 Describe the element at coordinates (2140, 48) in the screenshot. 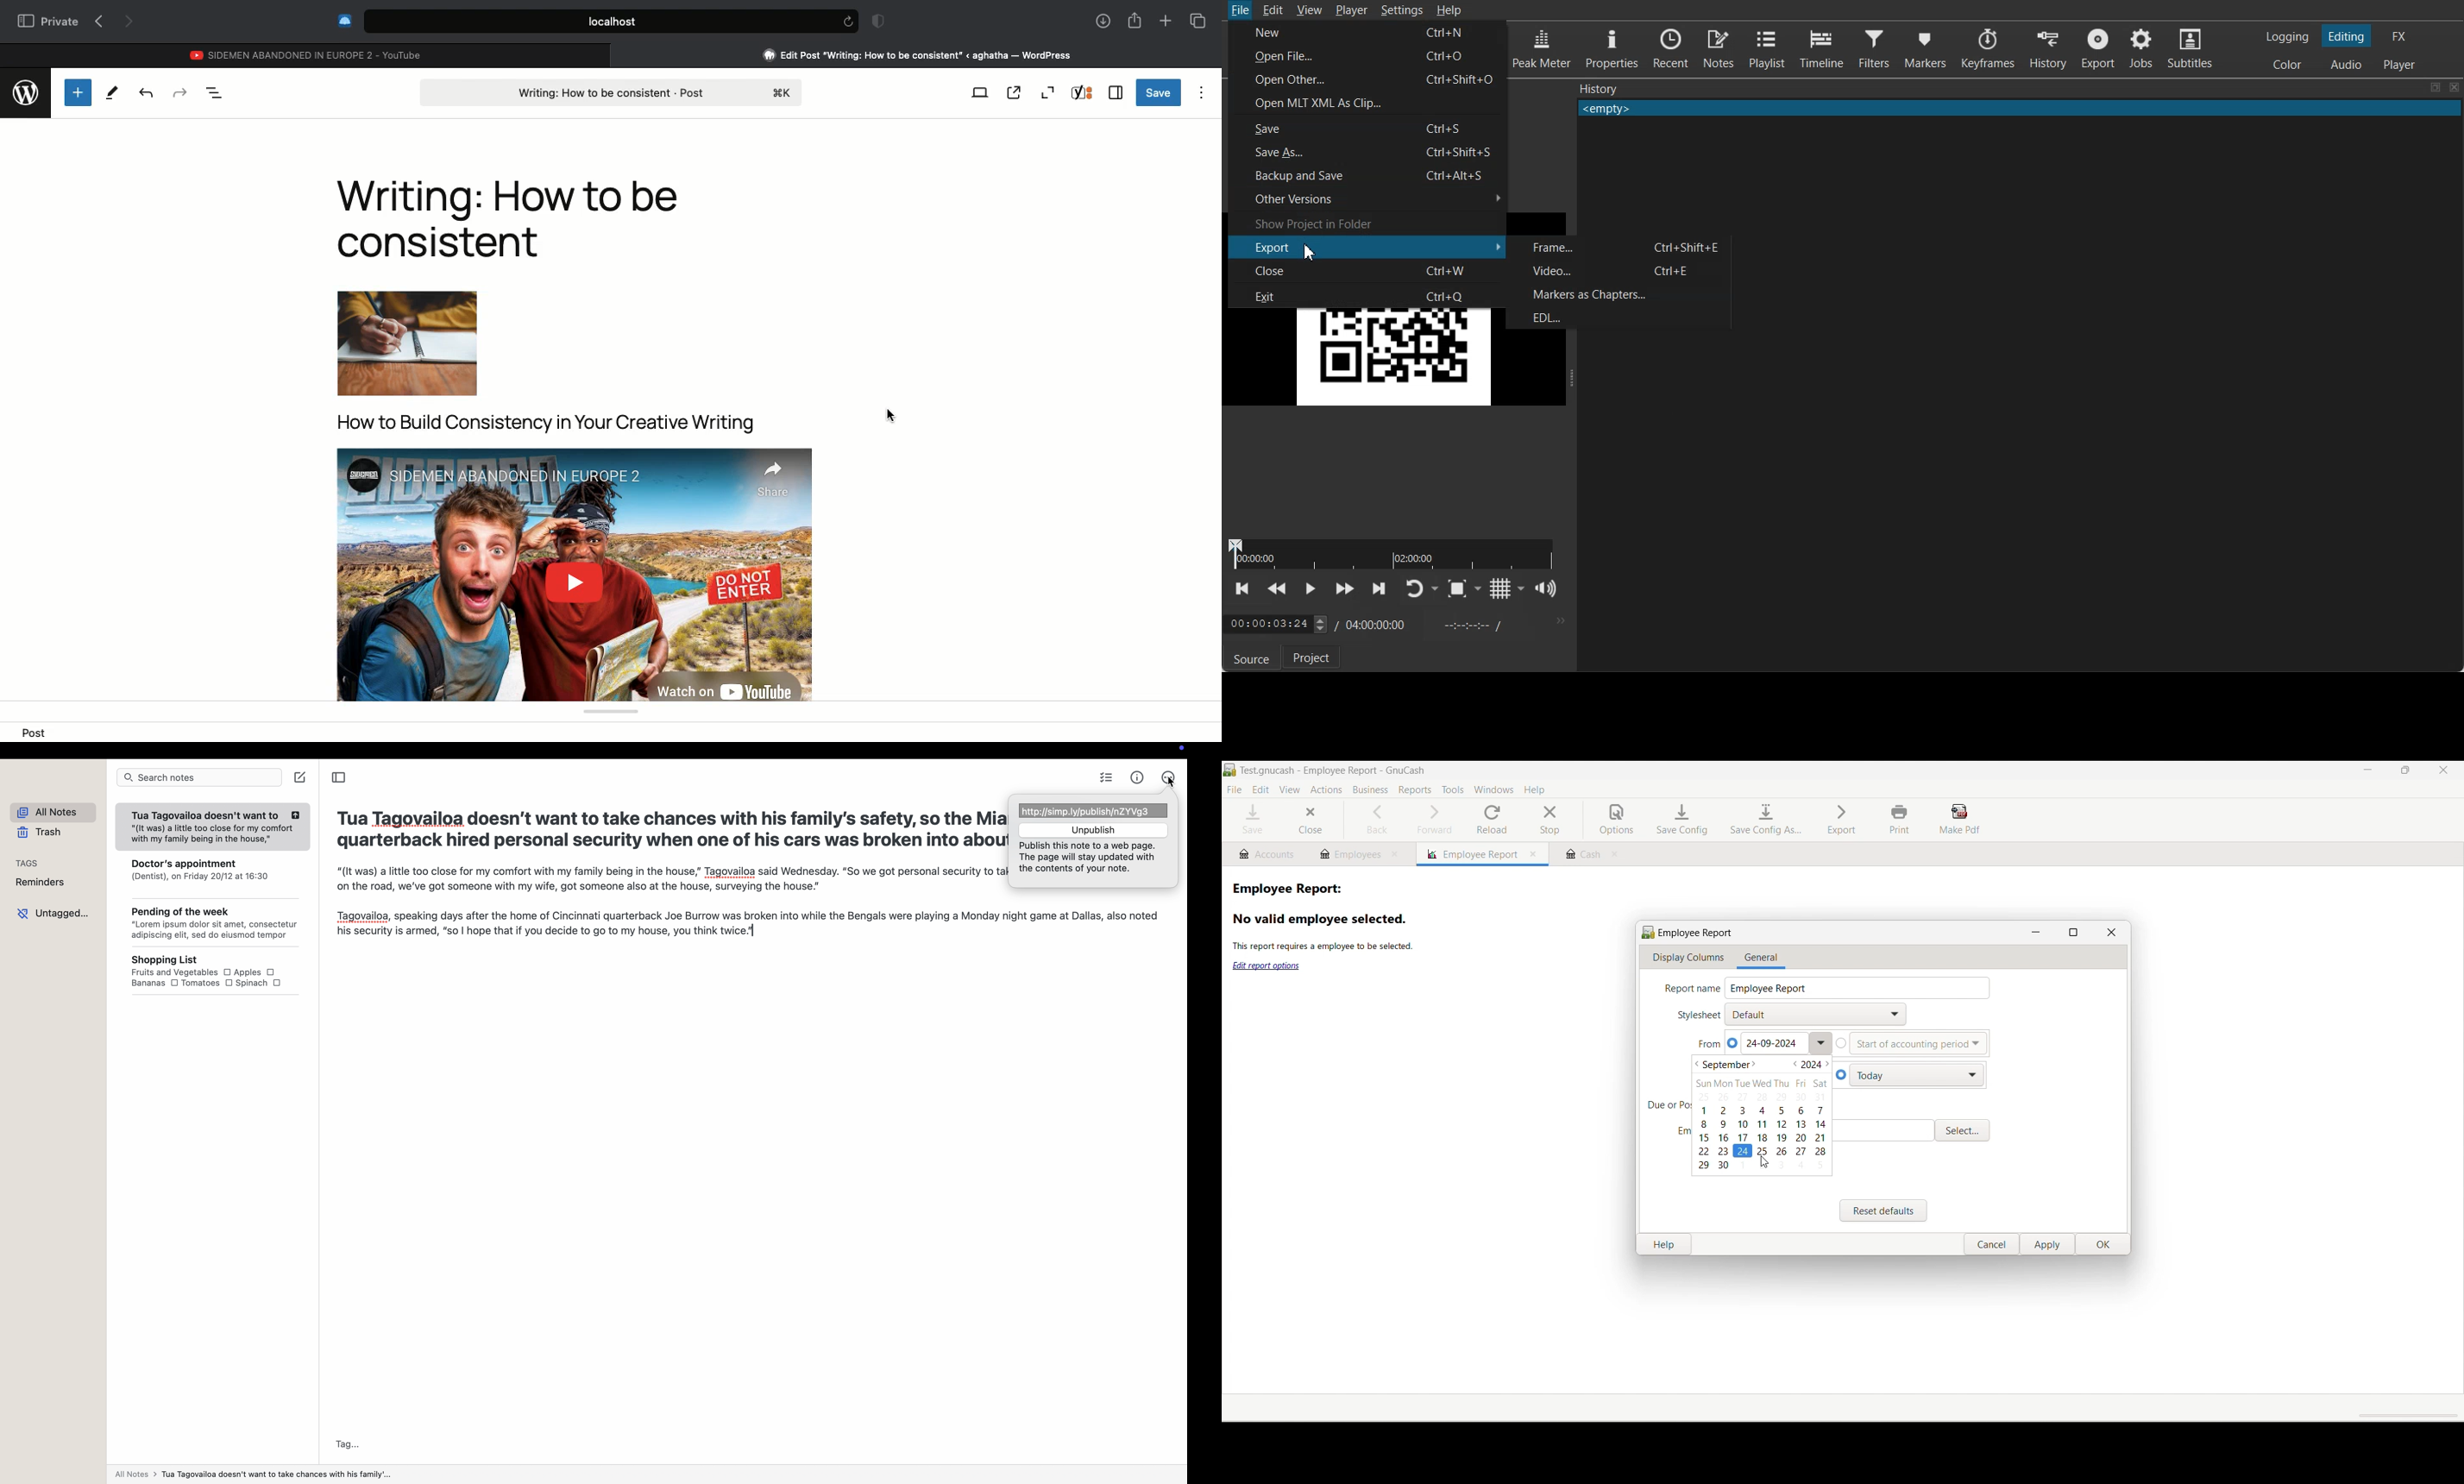

I see `Jobs` at that location.